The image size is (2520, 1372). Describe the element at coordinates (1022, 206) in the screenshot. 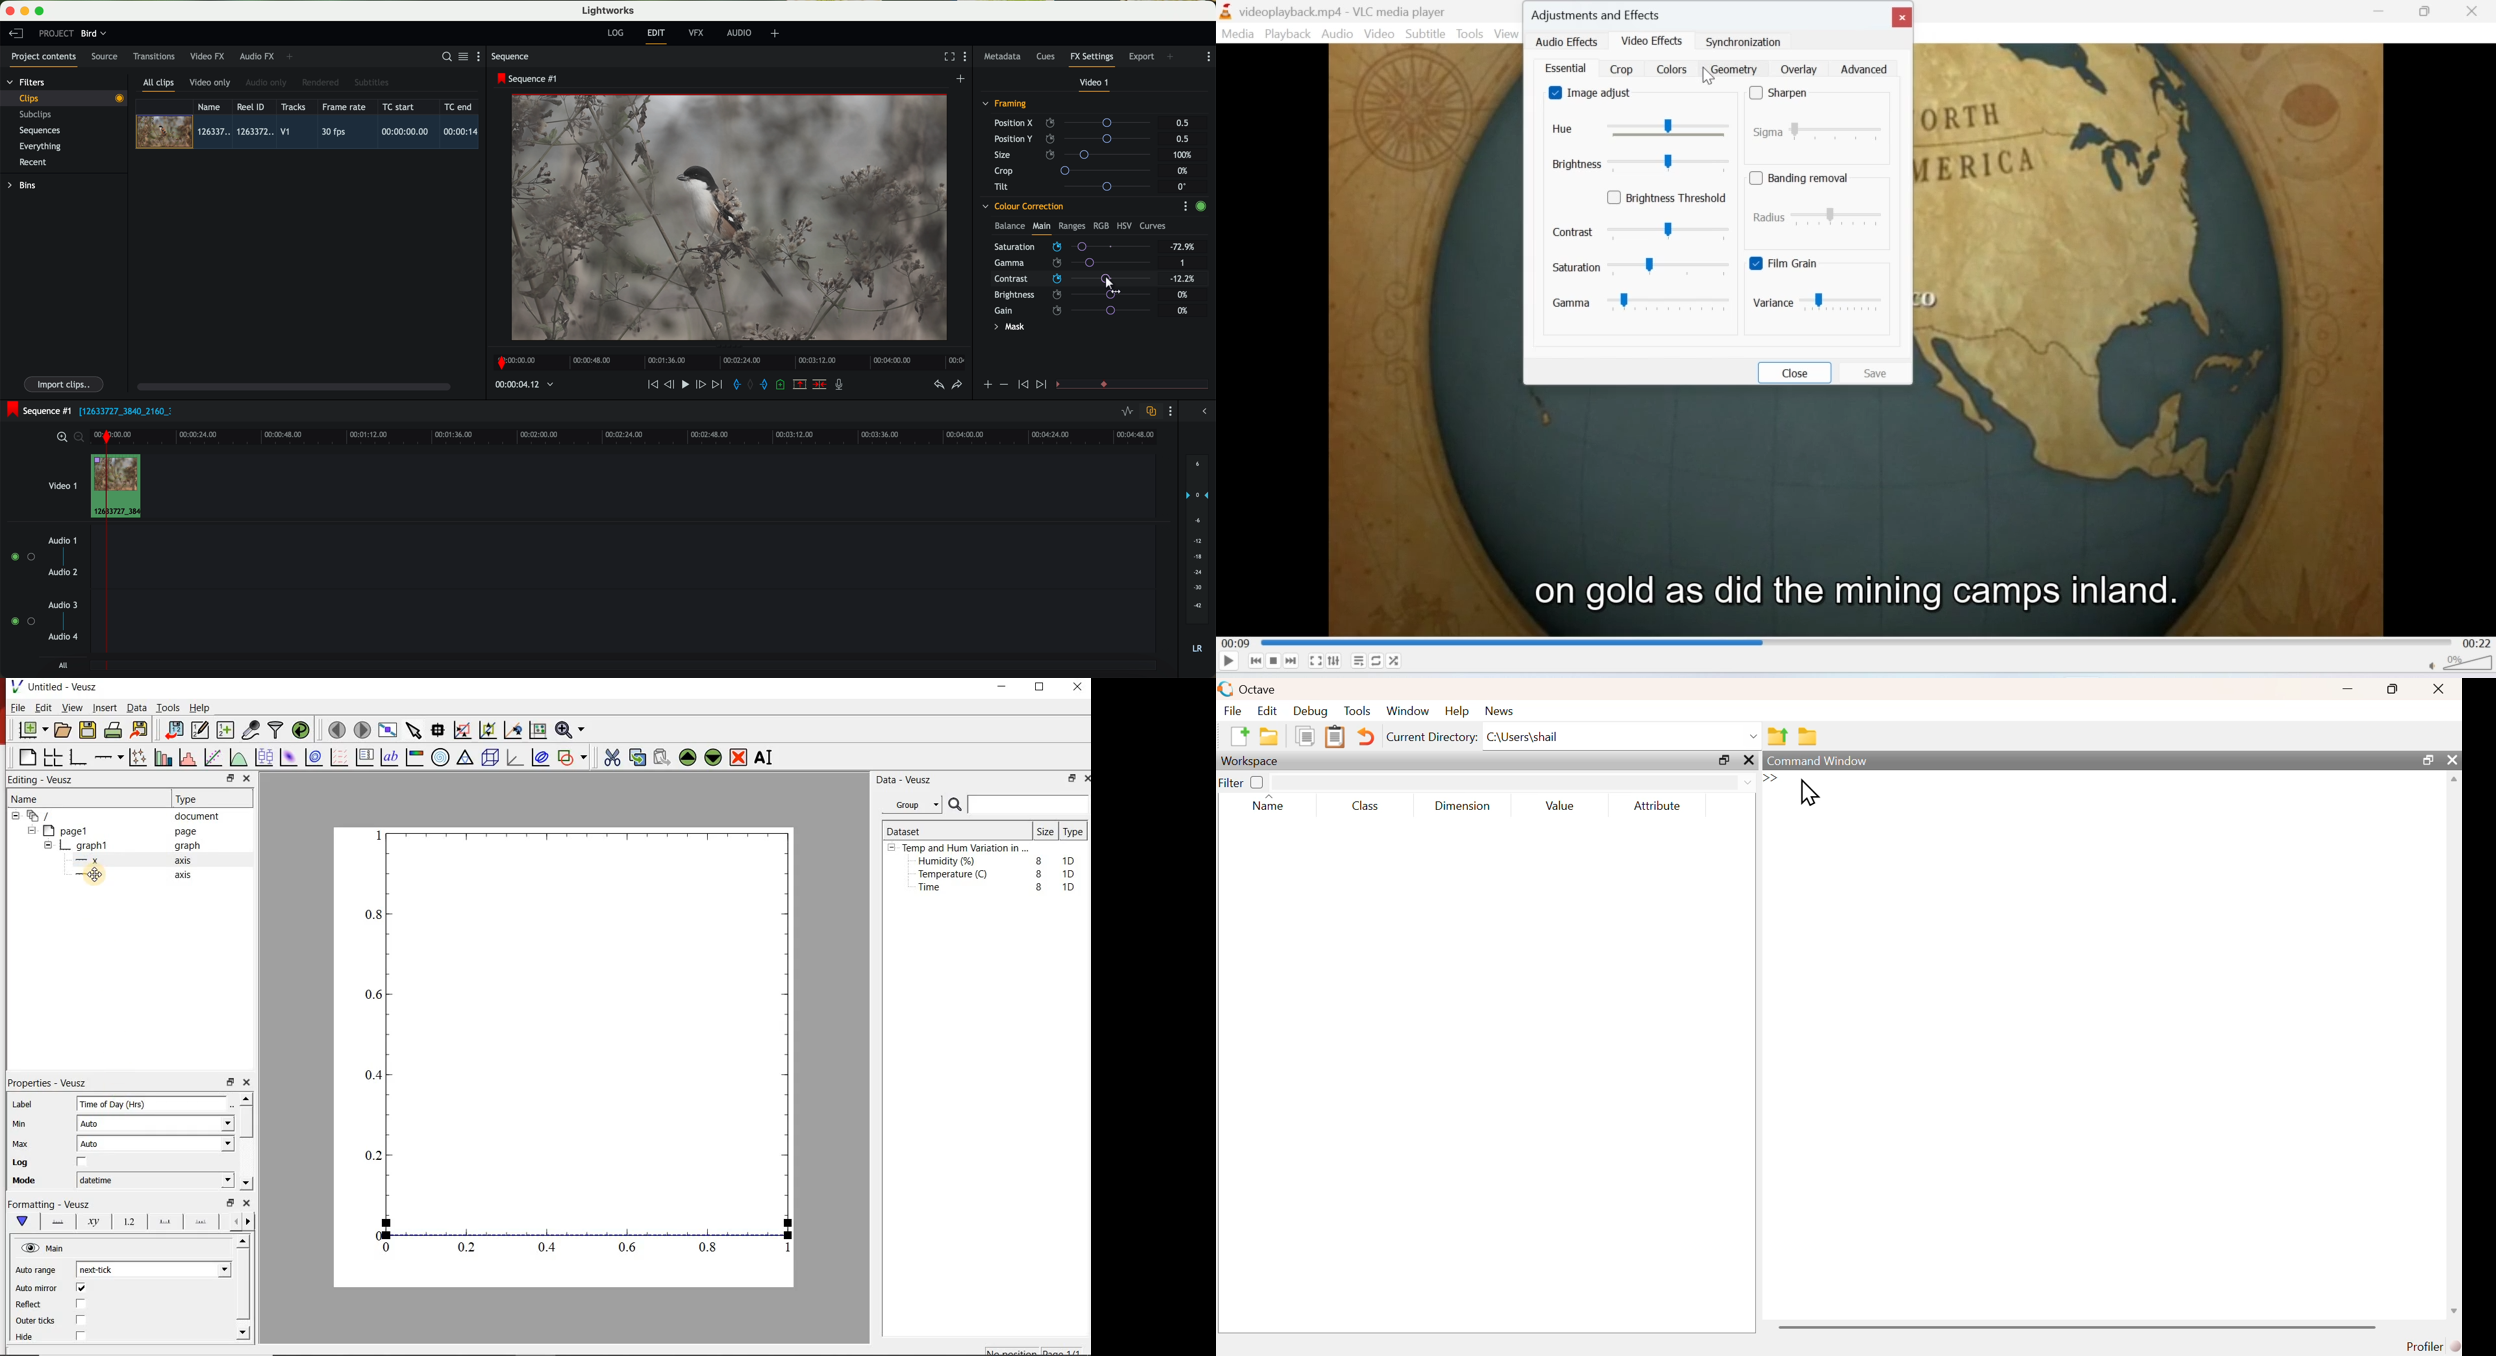

I see `colour correction` at that location.